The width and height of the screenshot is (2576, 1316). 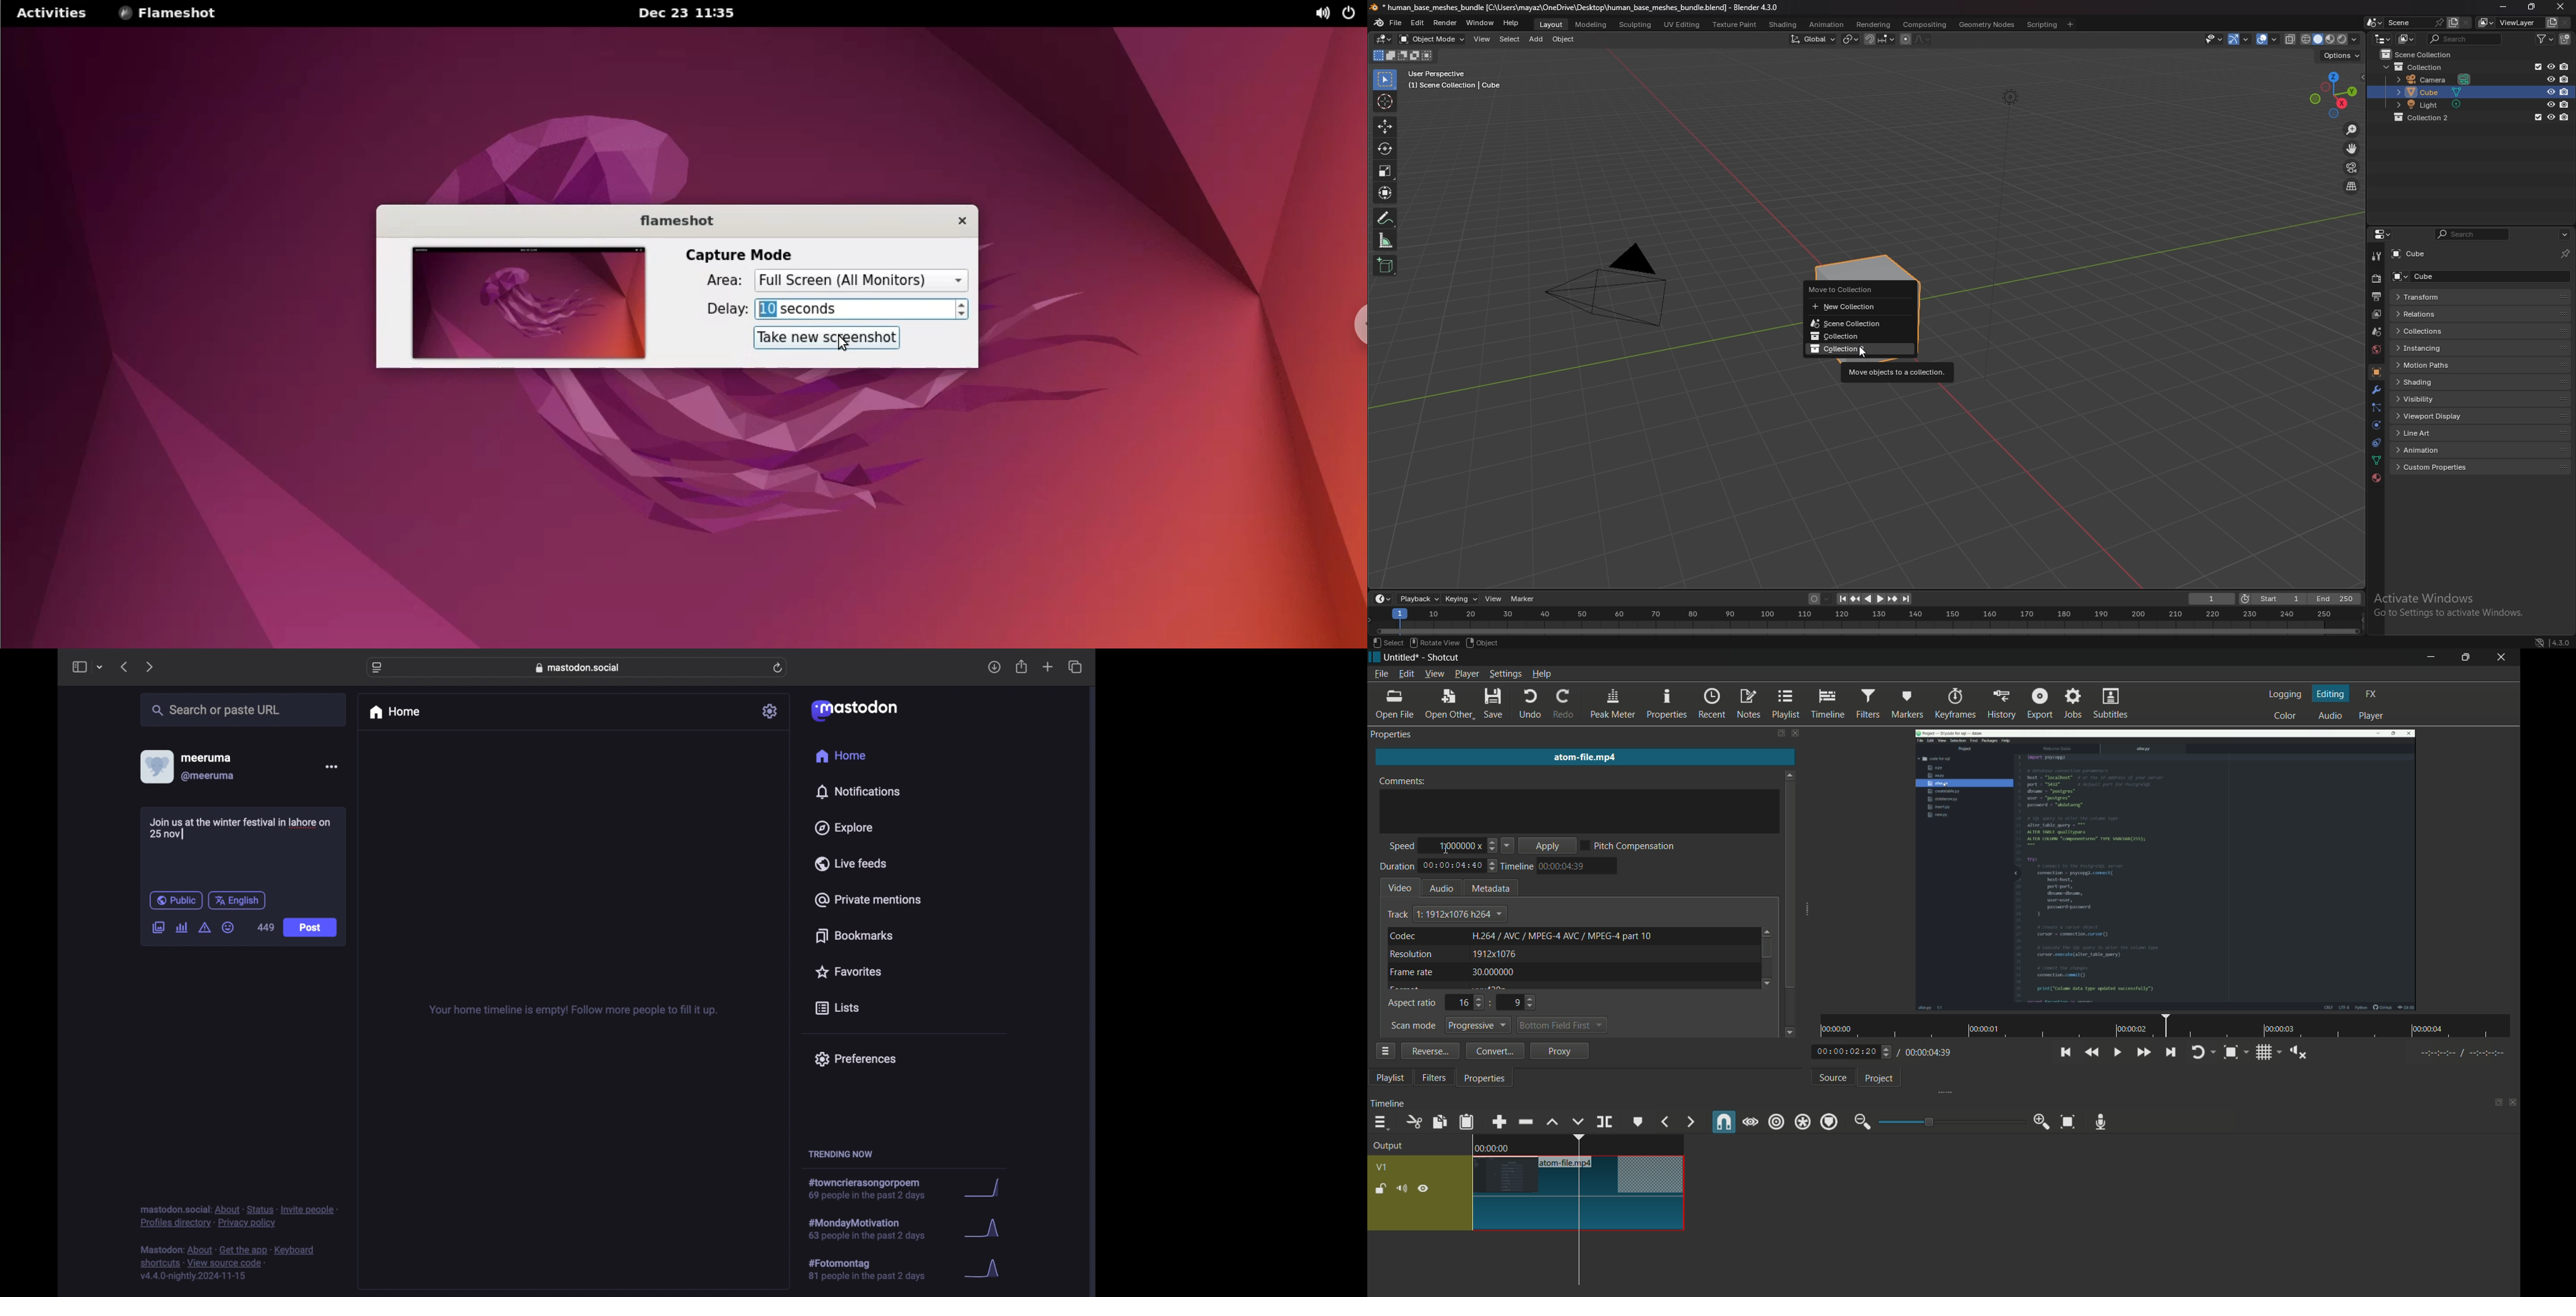 I want to click on properties, so click(x=1487, y=1078).